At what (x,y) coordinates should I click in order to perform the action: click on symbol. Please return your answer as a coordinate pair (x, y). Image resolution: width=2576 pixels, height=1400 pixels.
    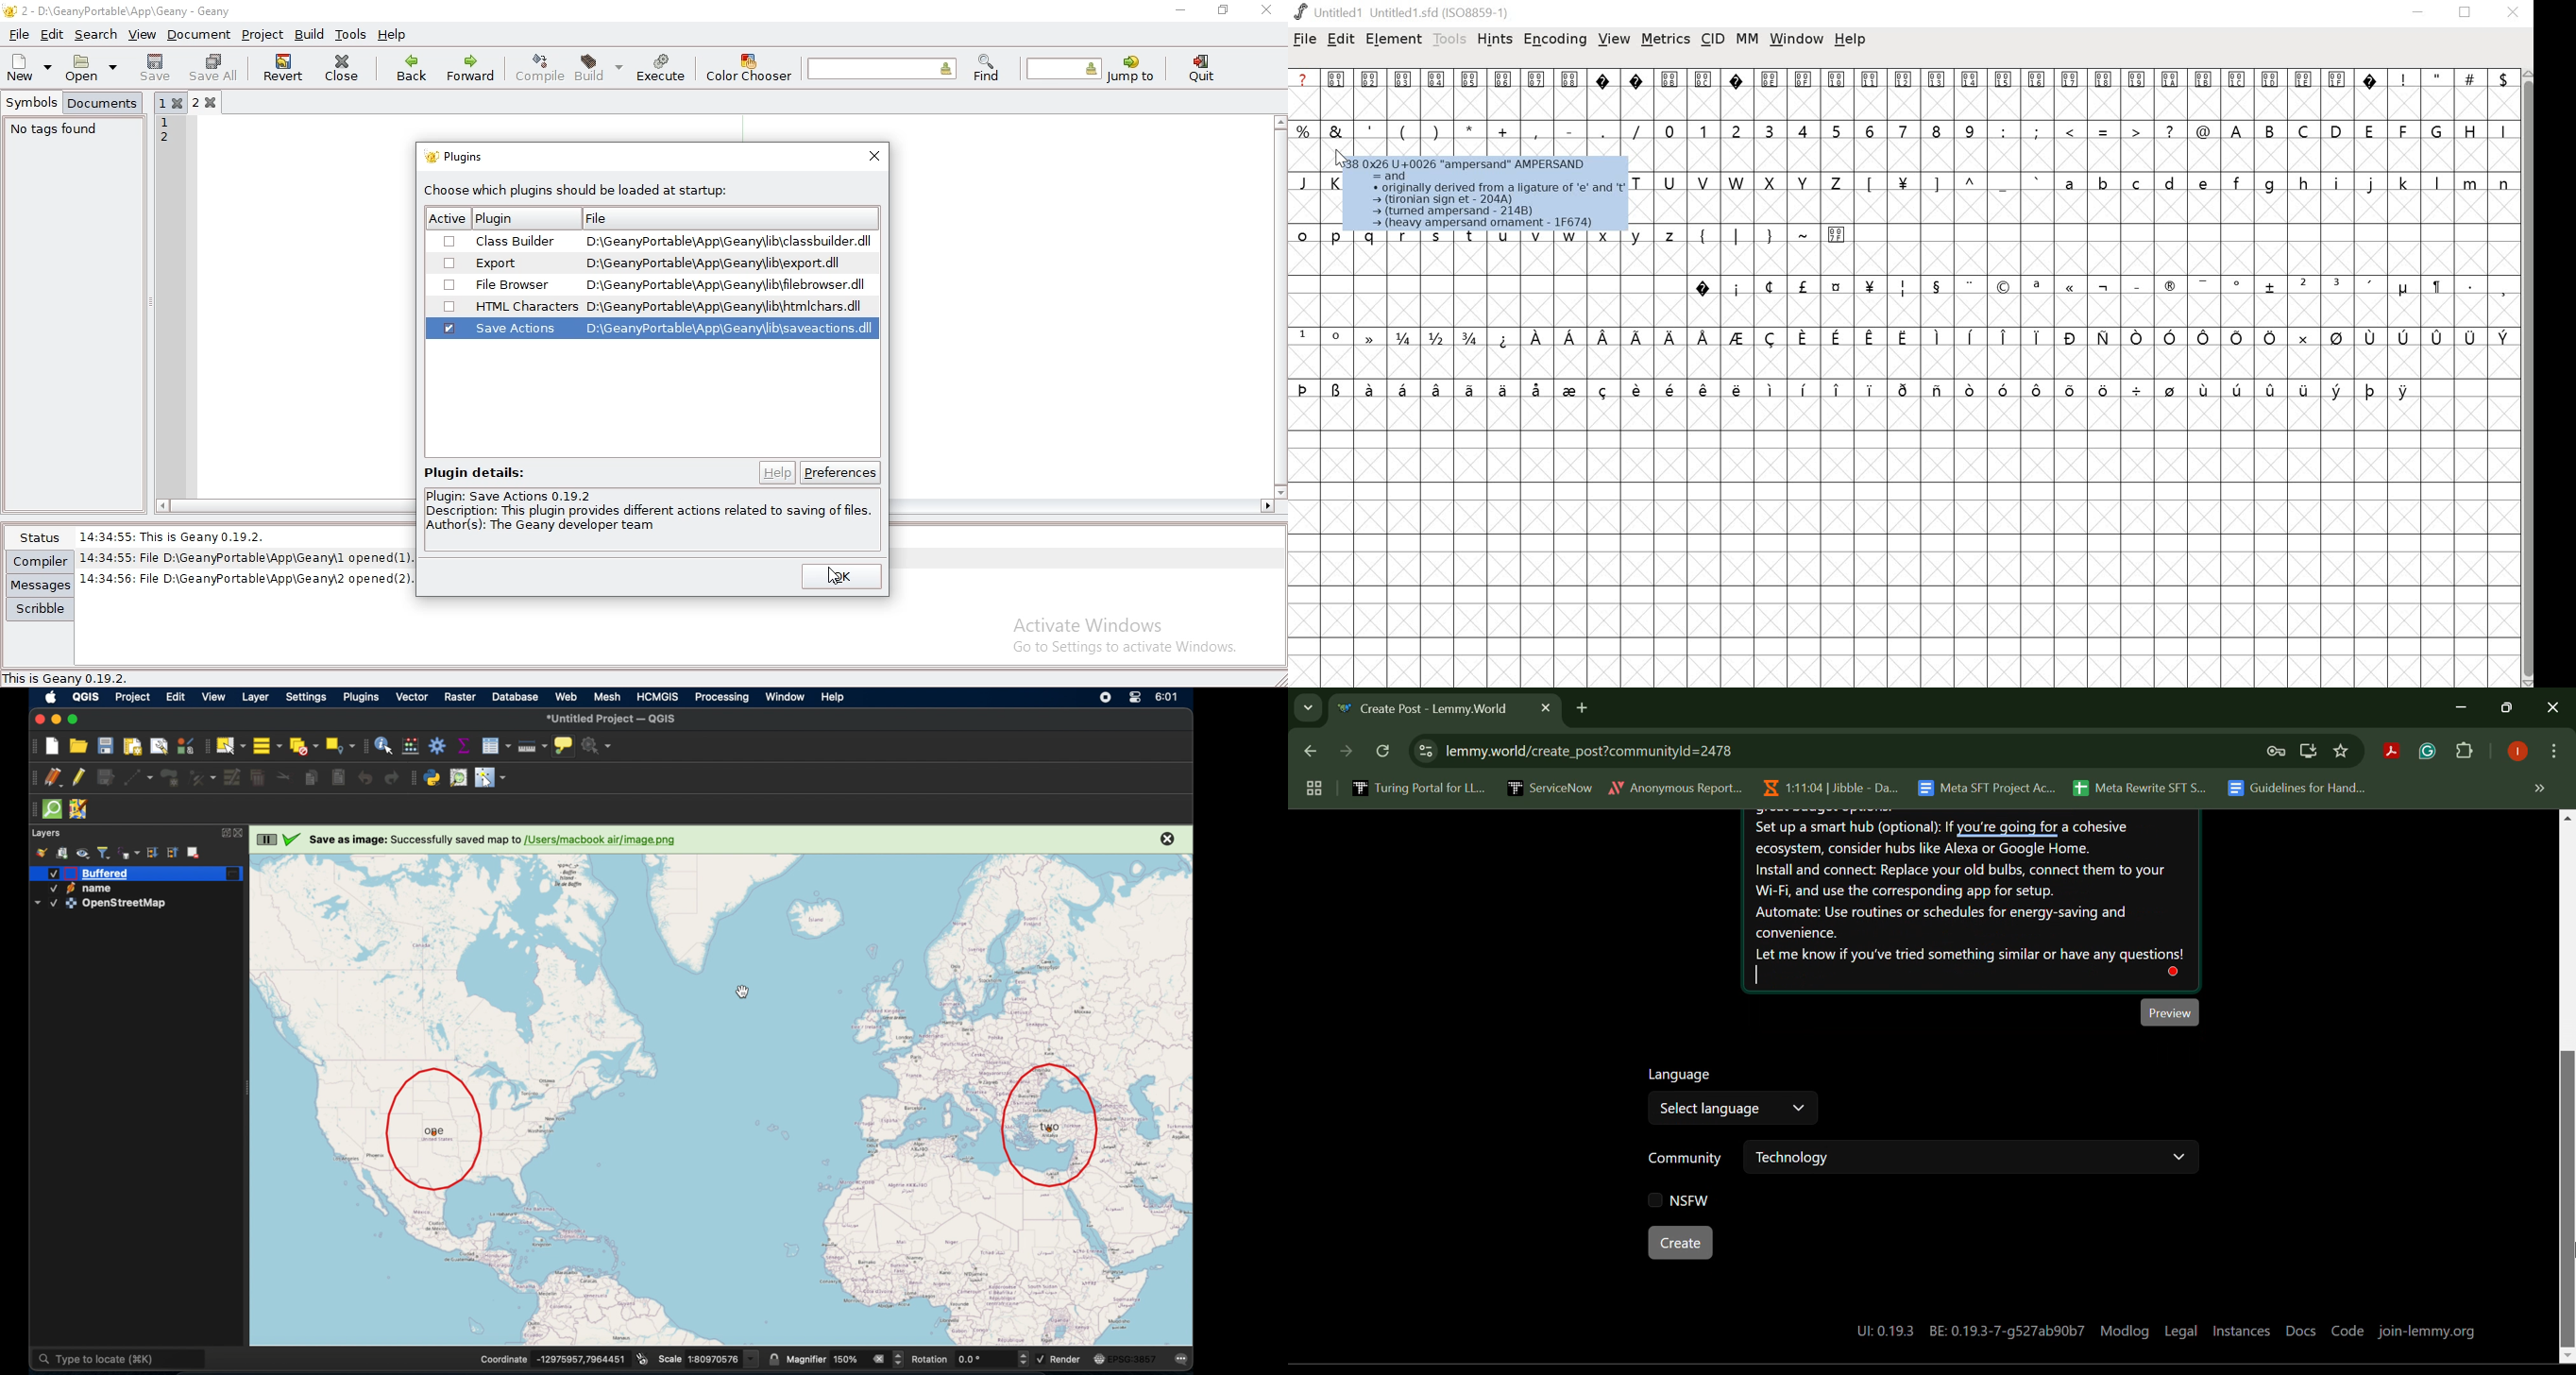
    Looking at the image, I should click on (1967, 337).